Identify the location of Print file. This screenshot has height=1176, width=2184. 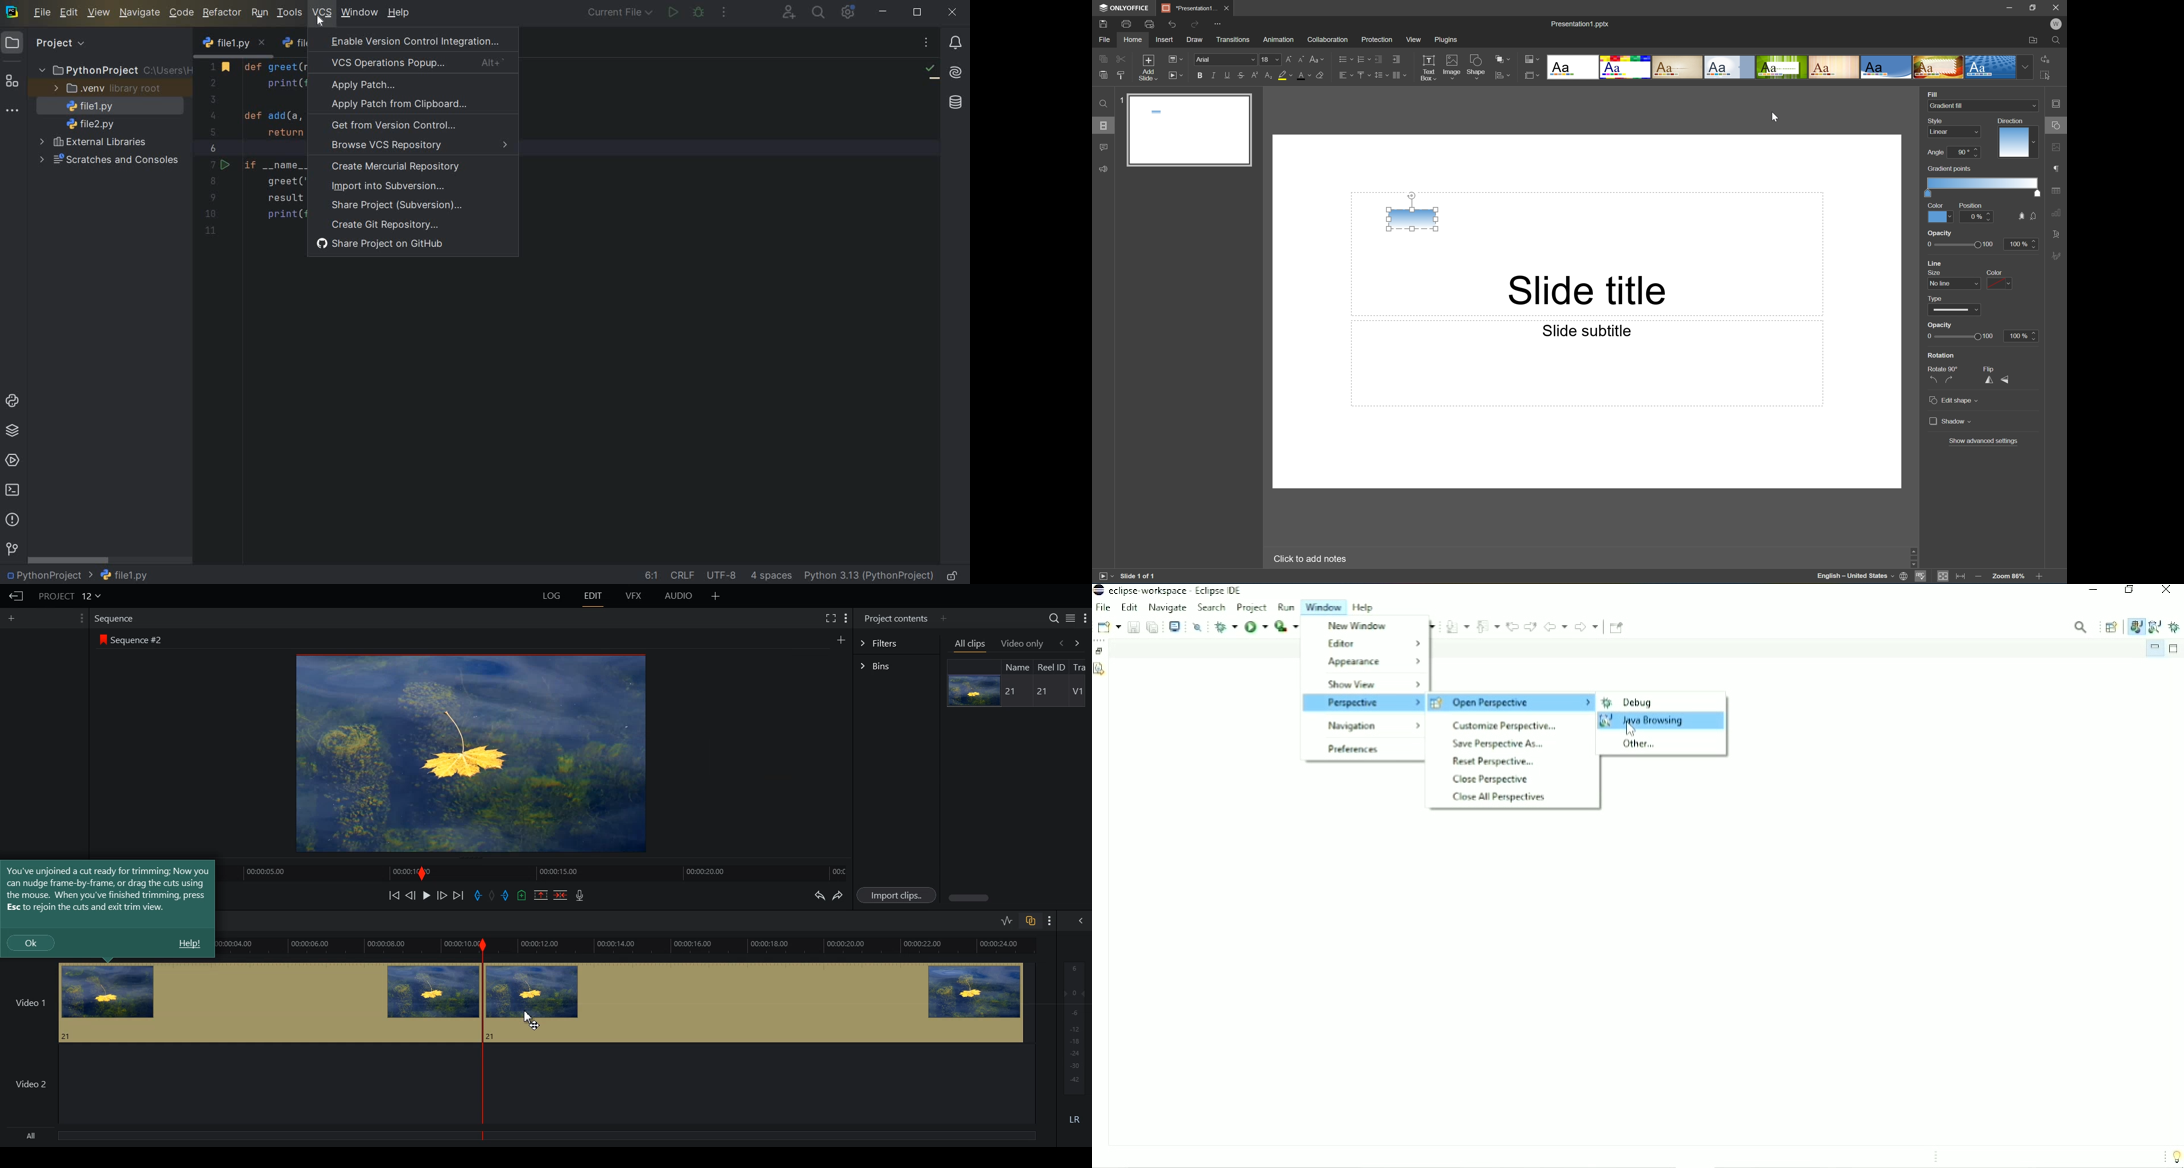
(1127, 24).